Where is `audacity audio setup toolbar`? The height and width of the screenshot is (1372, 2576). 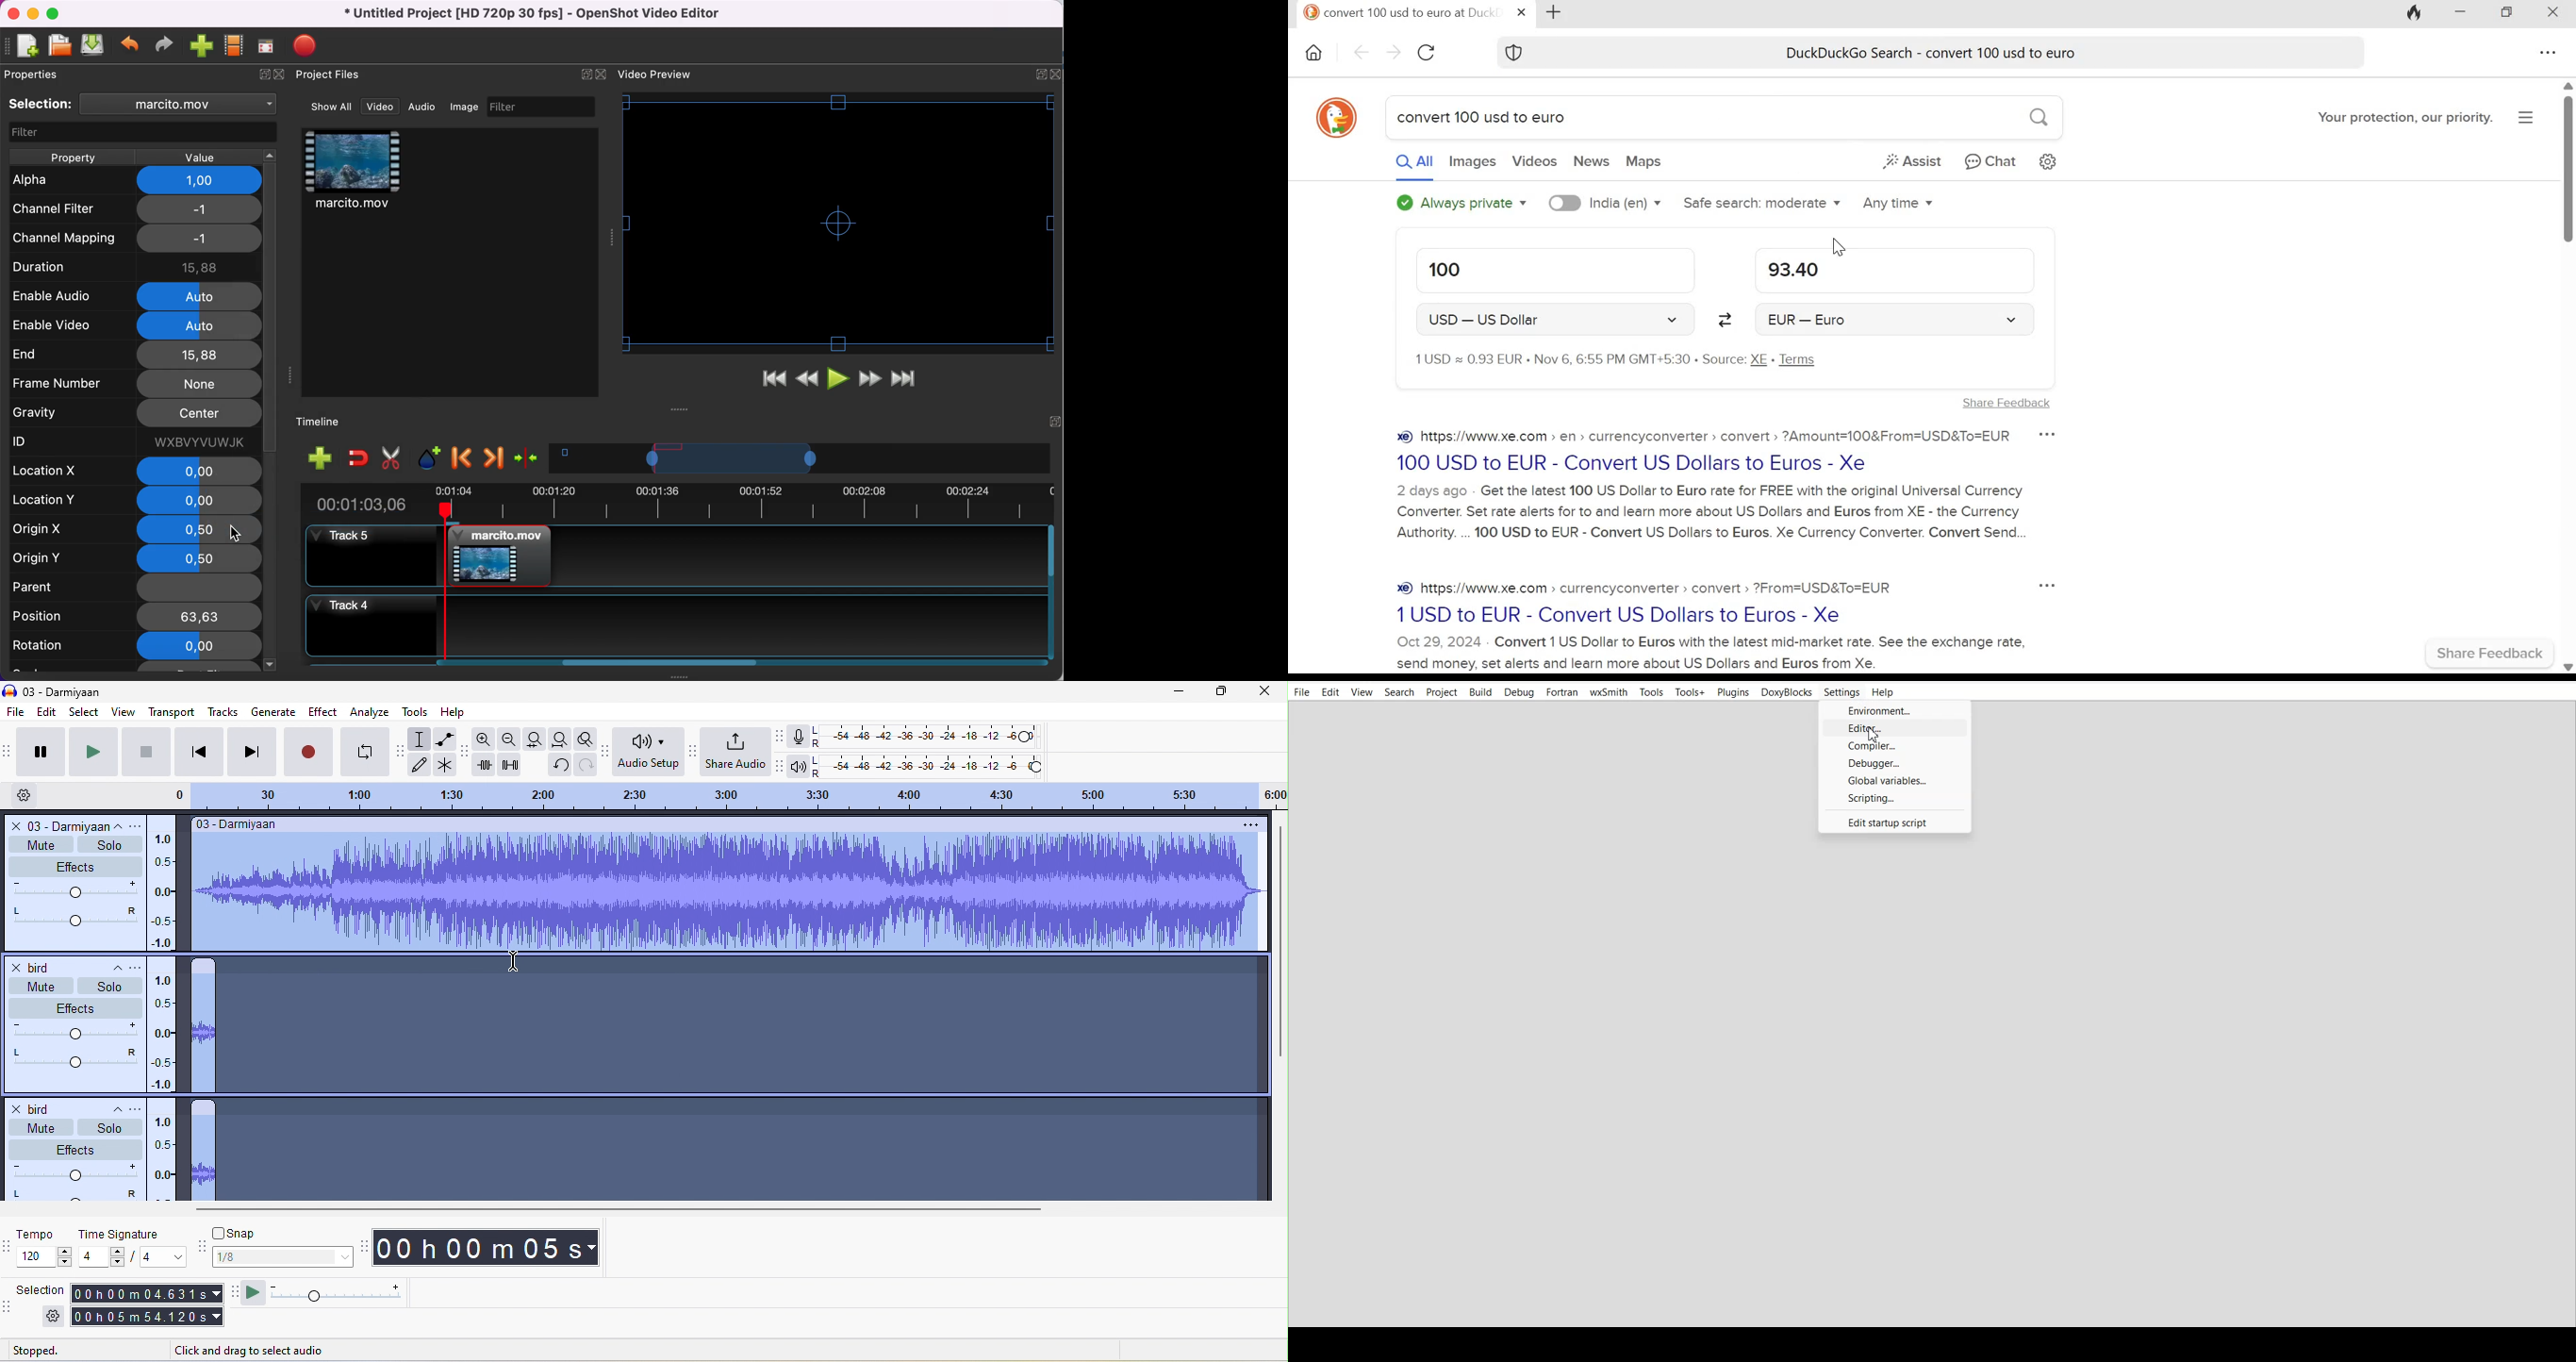 audacity audio setup toolbar is located at coordinates (607, 750).